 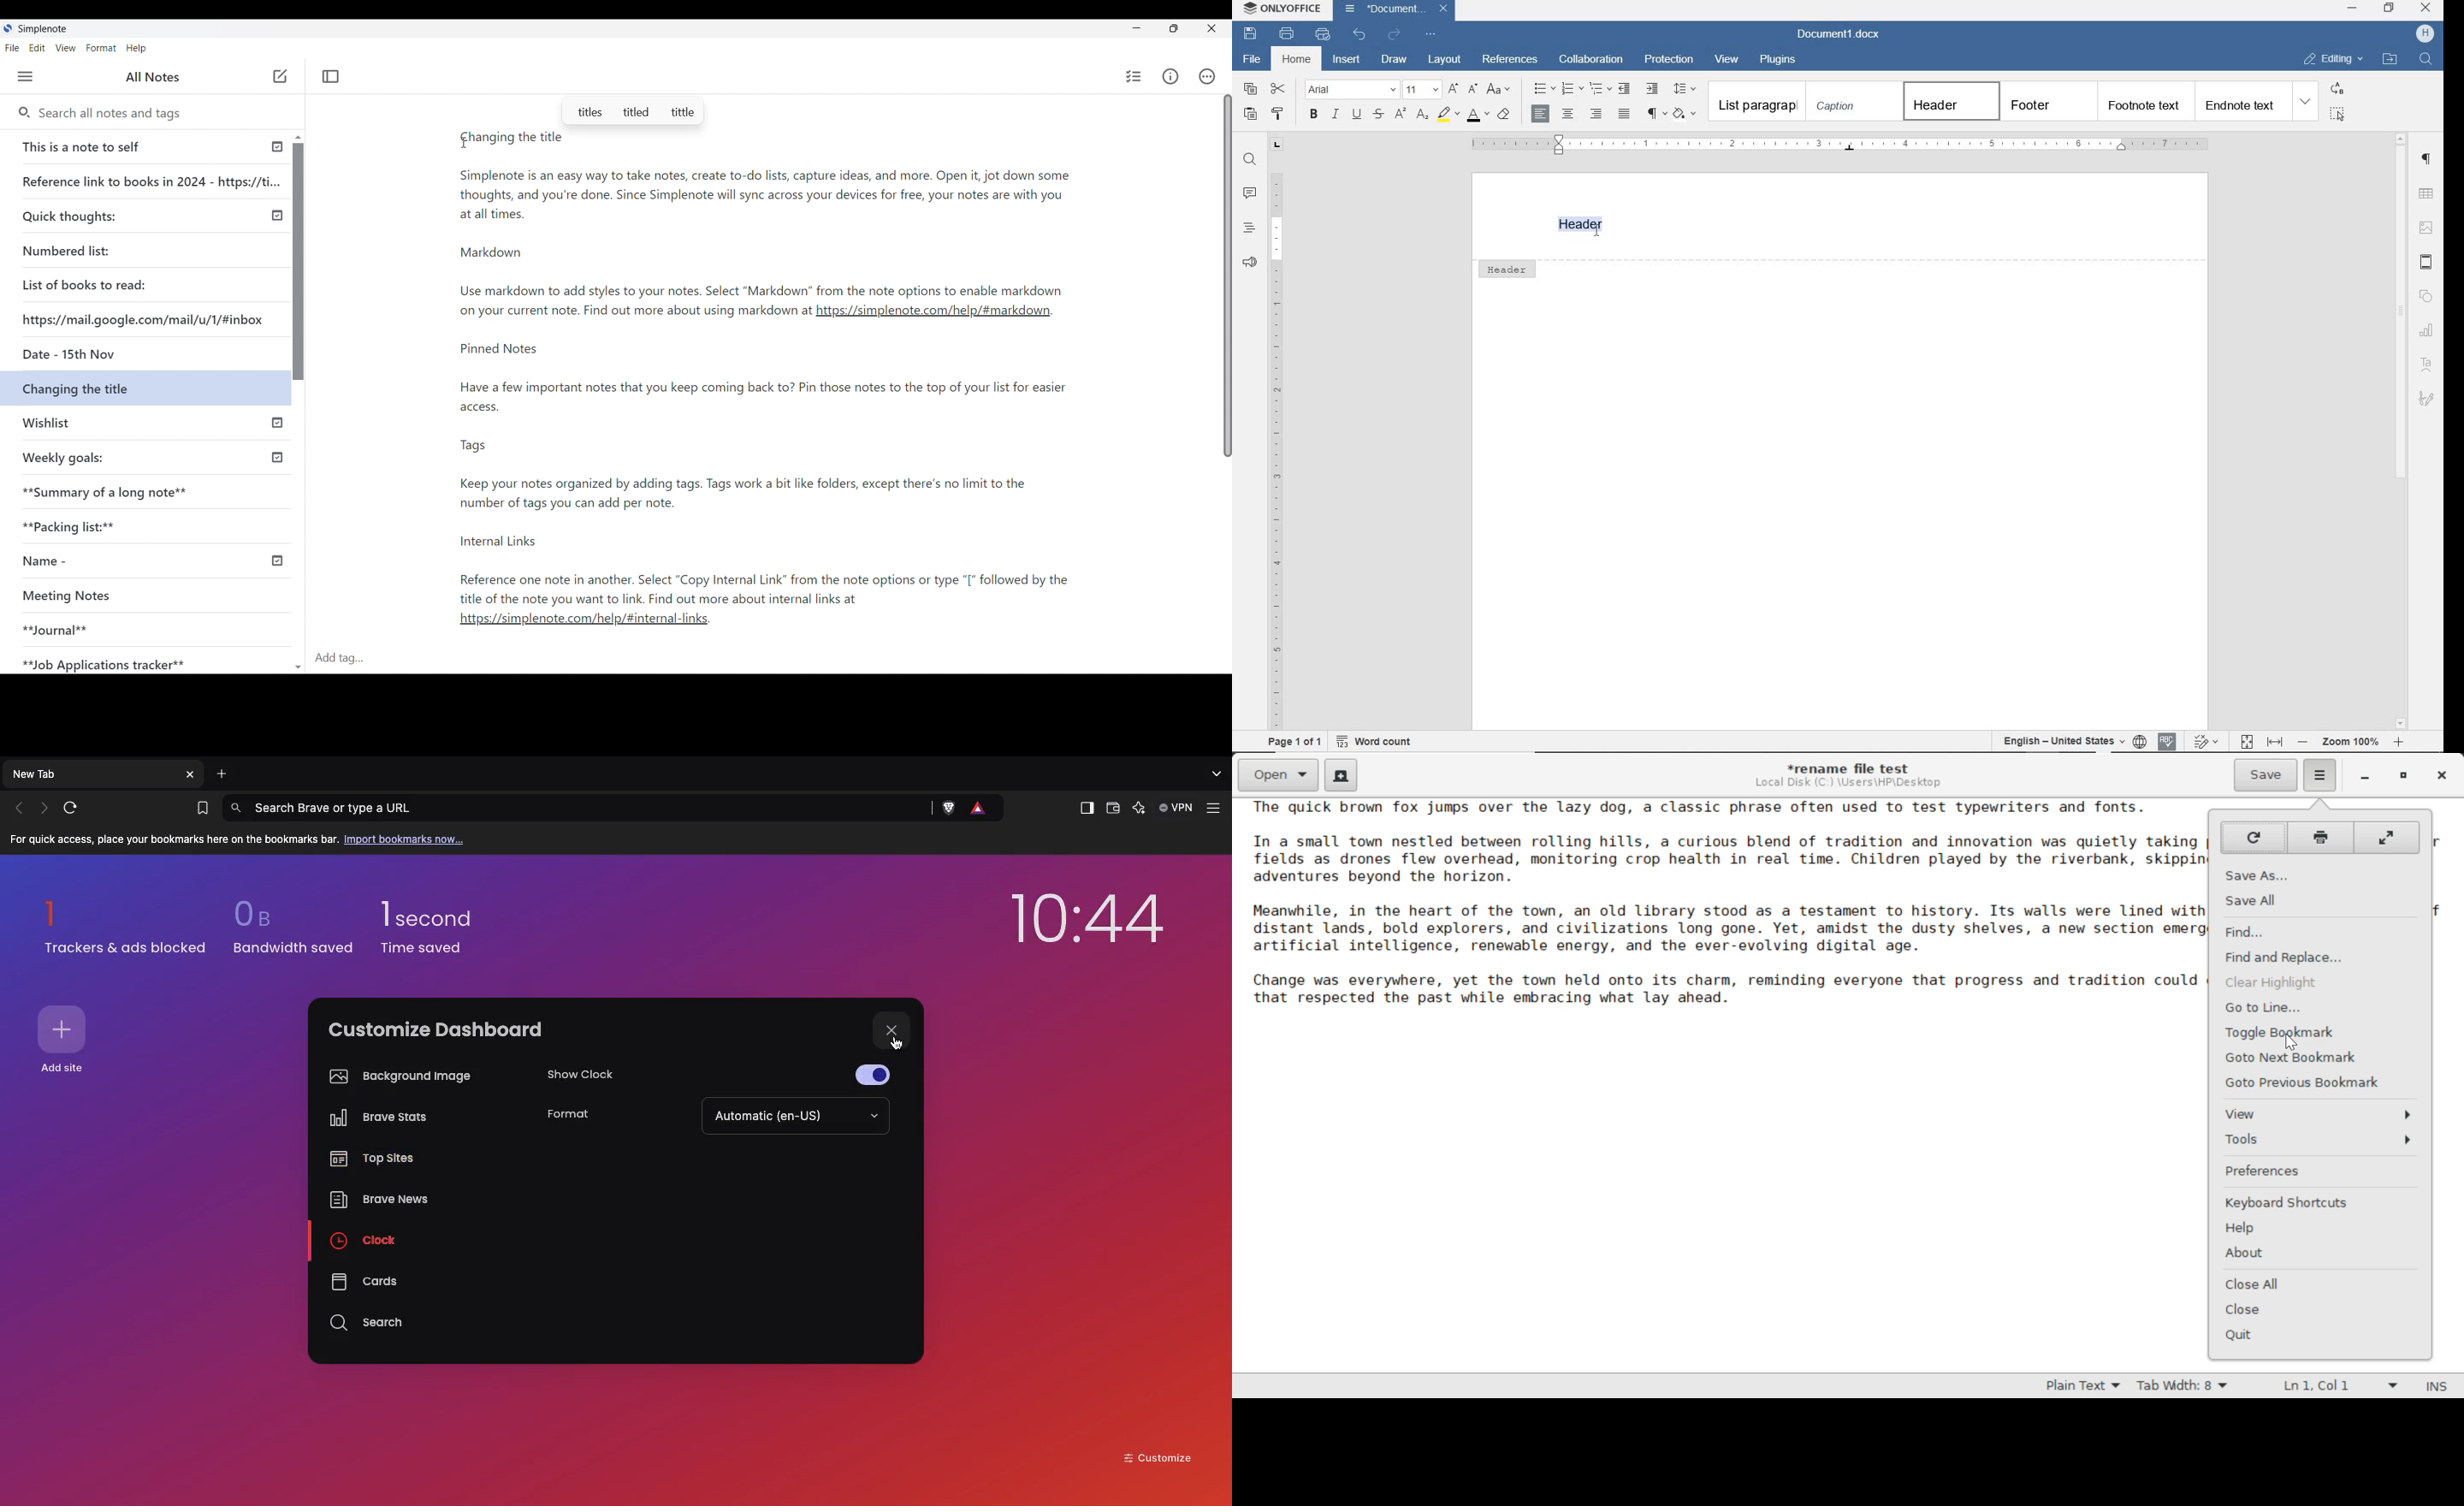 What do you see at coordinates (1134, 76) in the screenshot?
I see `Insert checklist` at bounding box center [1134, 76].